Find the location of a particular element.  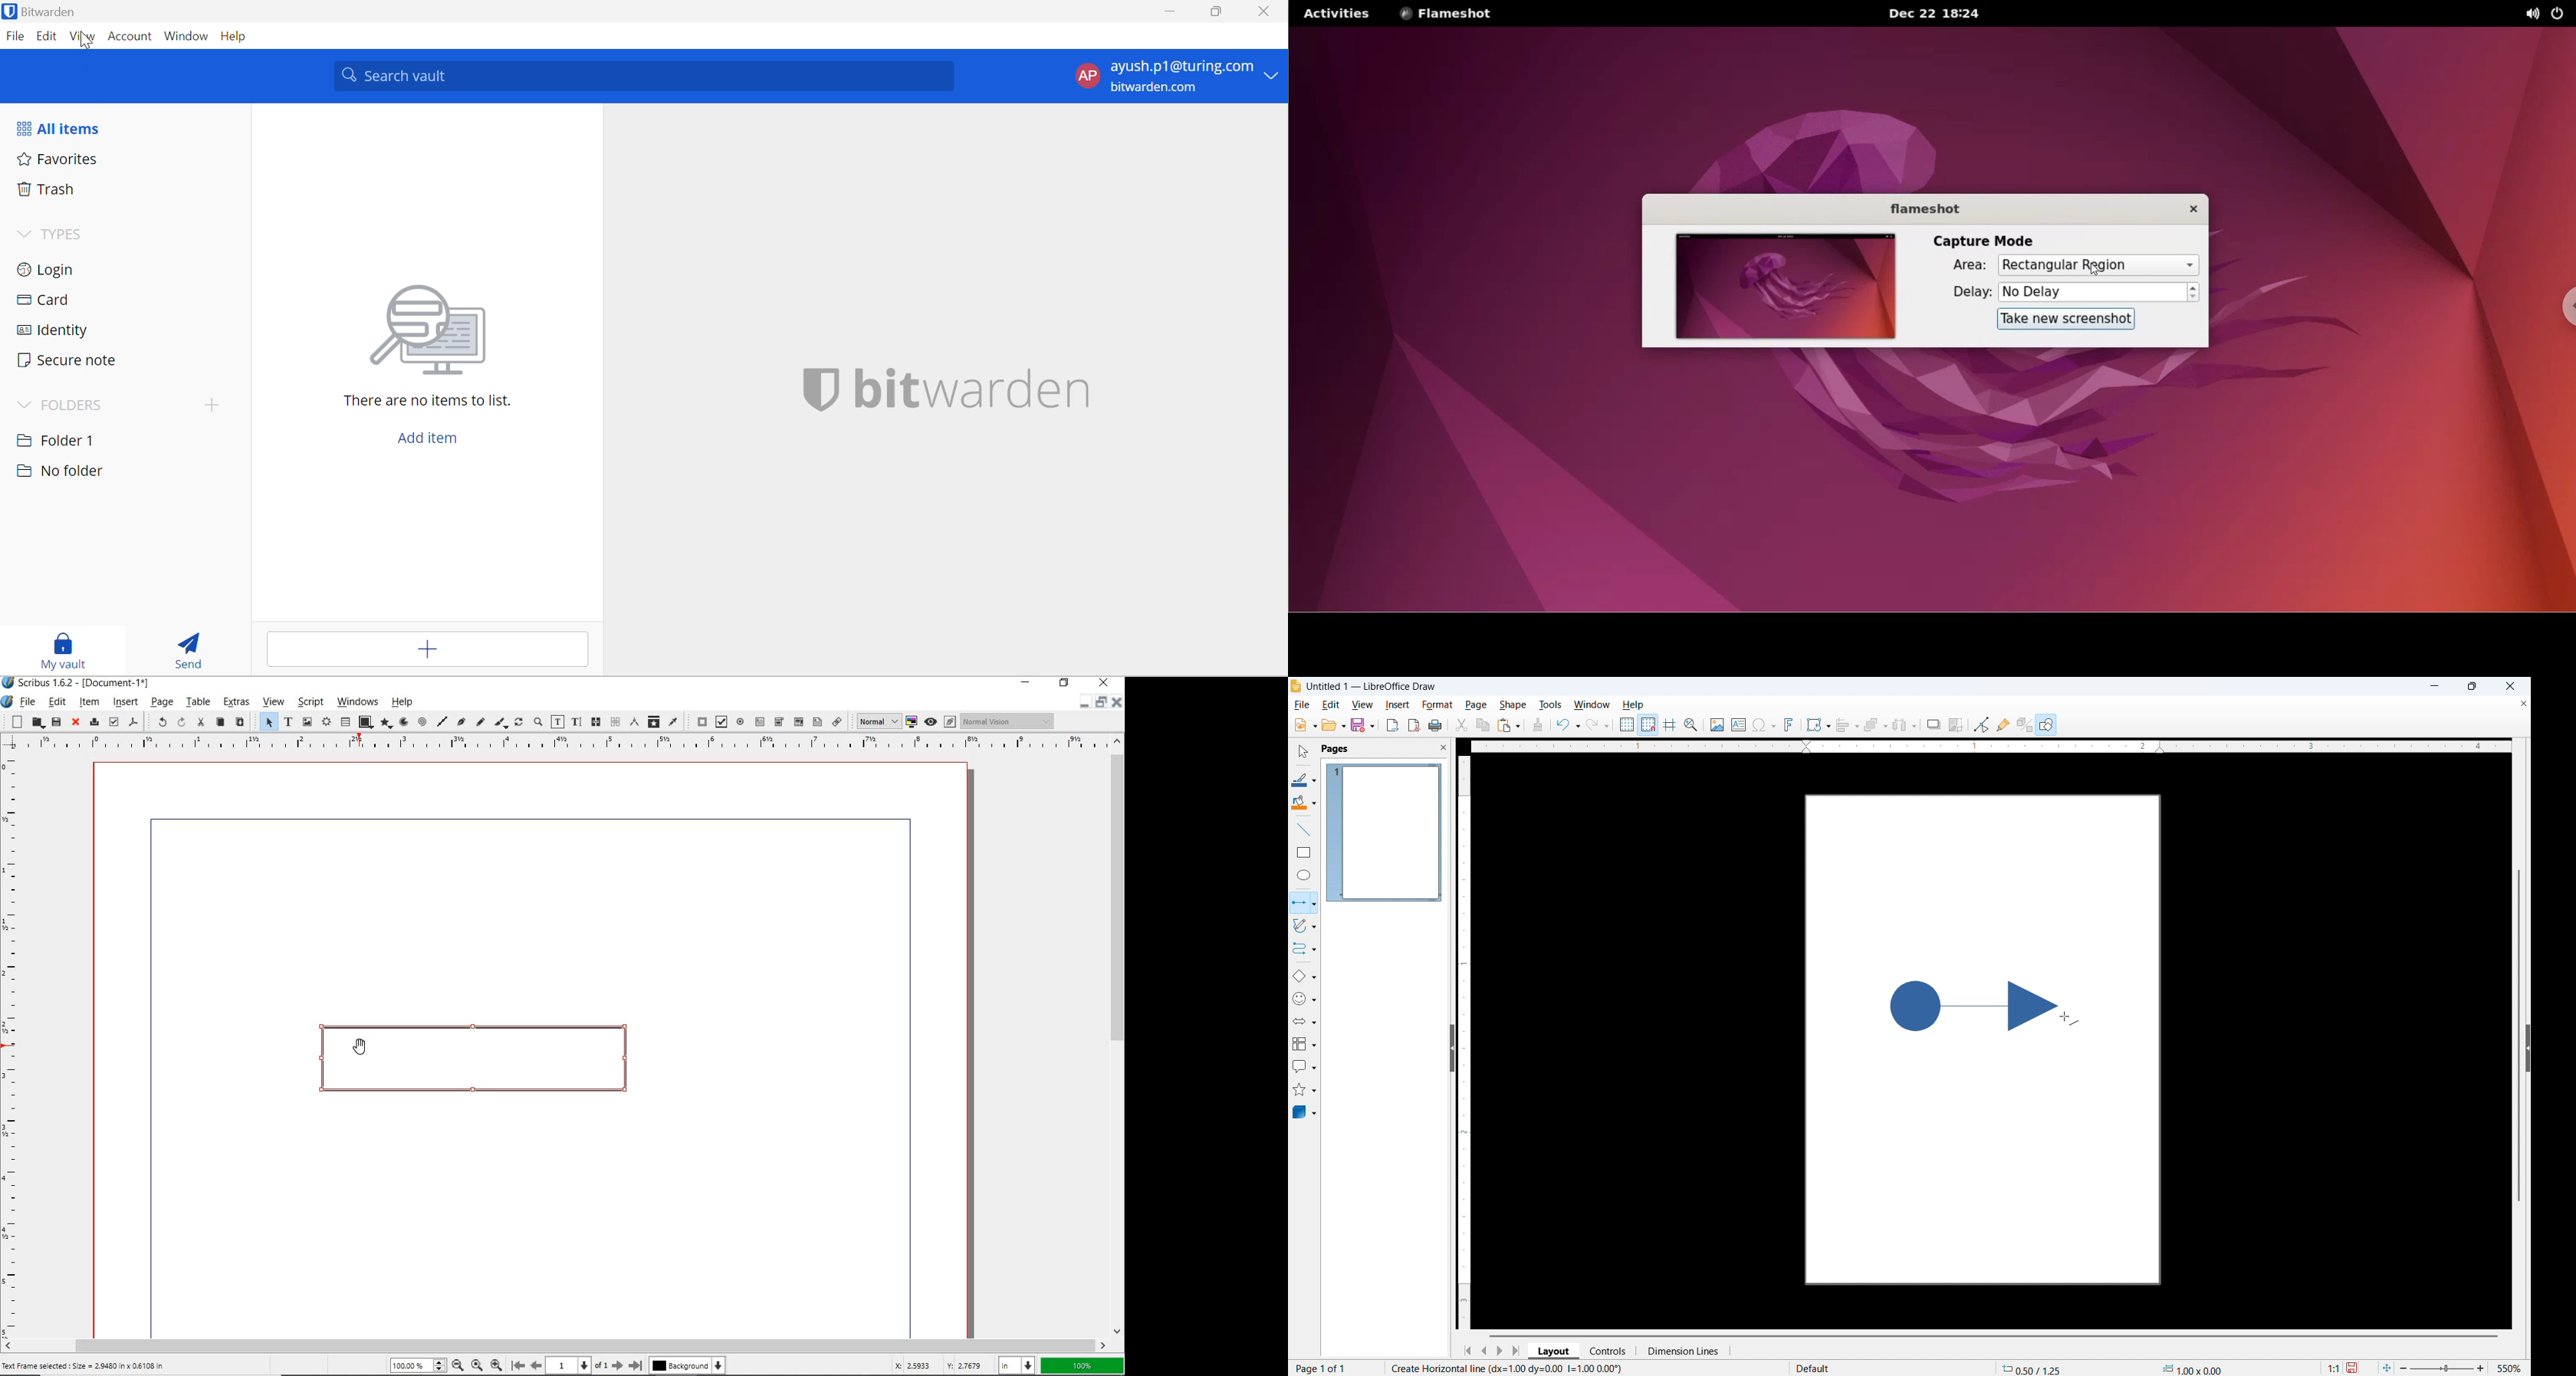

X: 2.5933 is located at coordinates (916, 1365).